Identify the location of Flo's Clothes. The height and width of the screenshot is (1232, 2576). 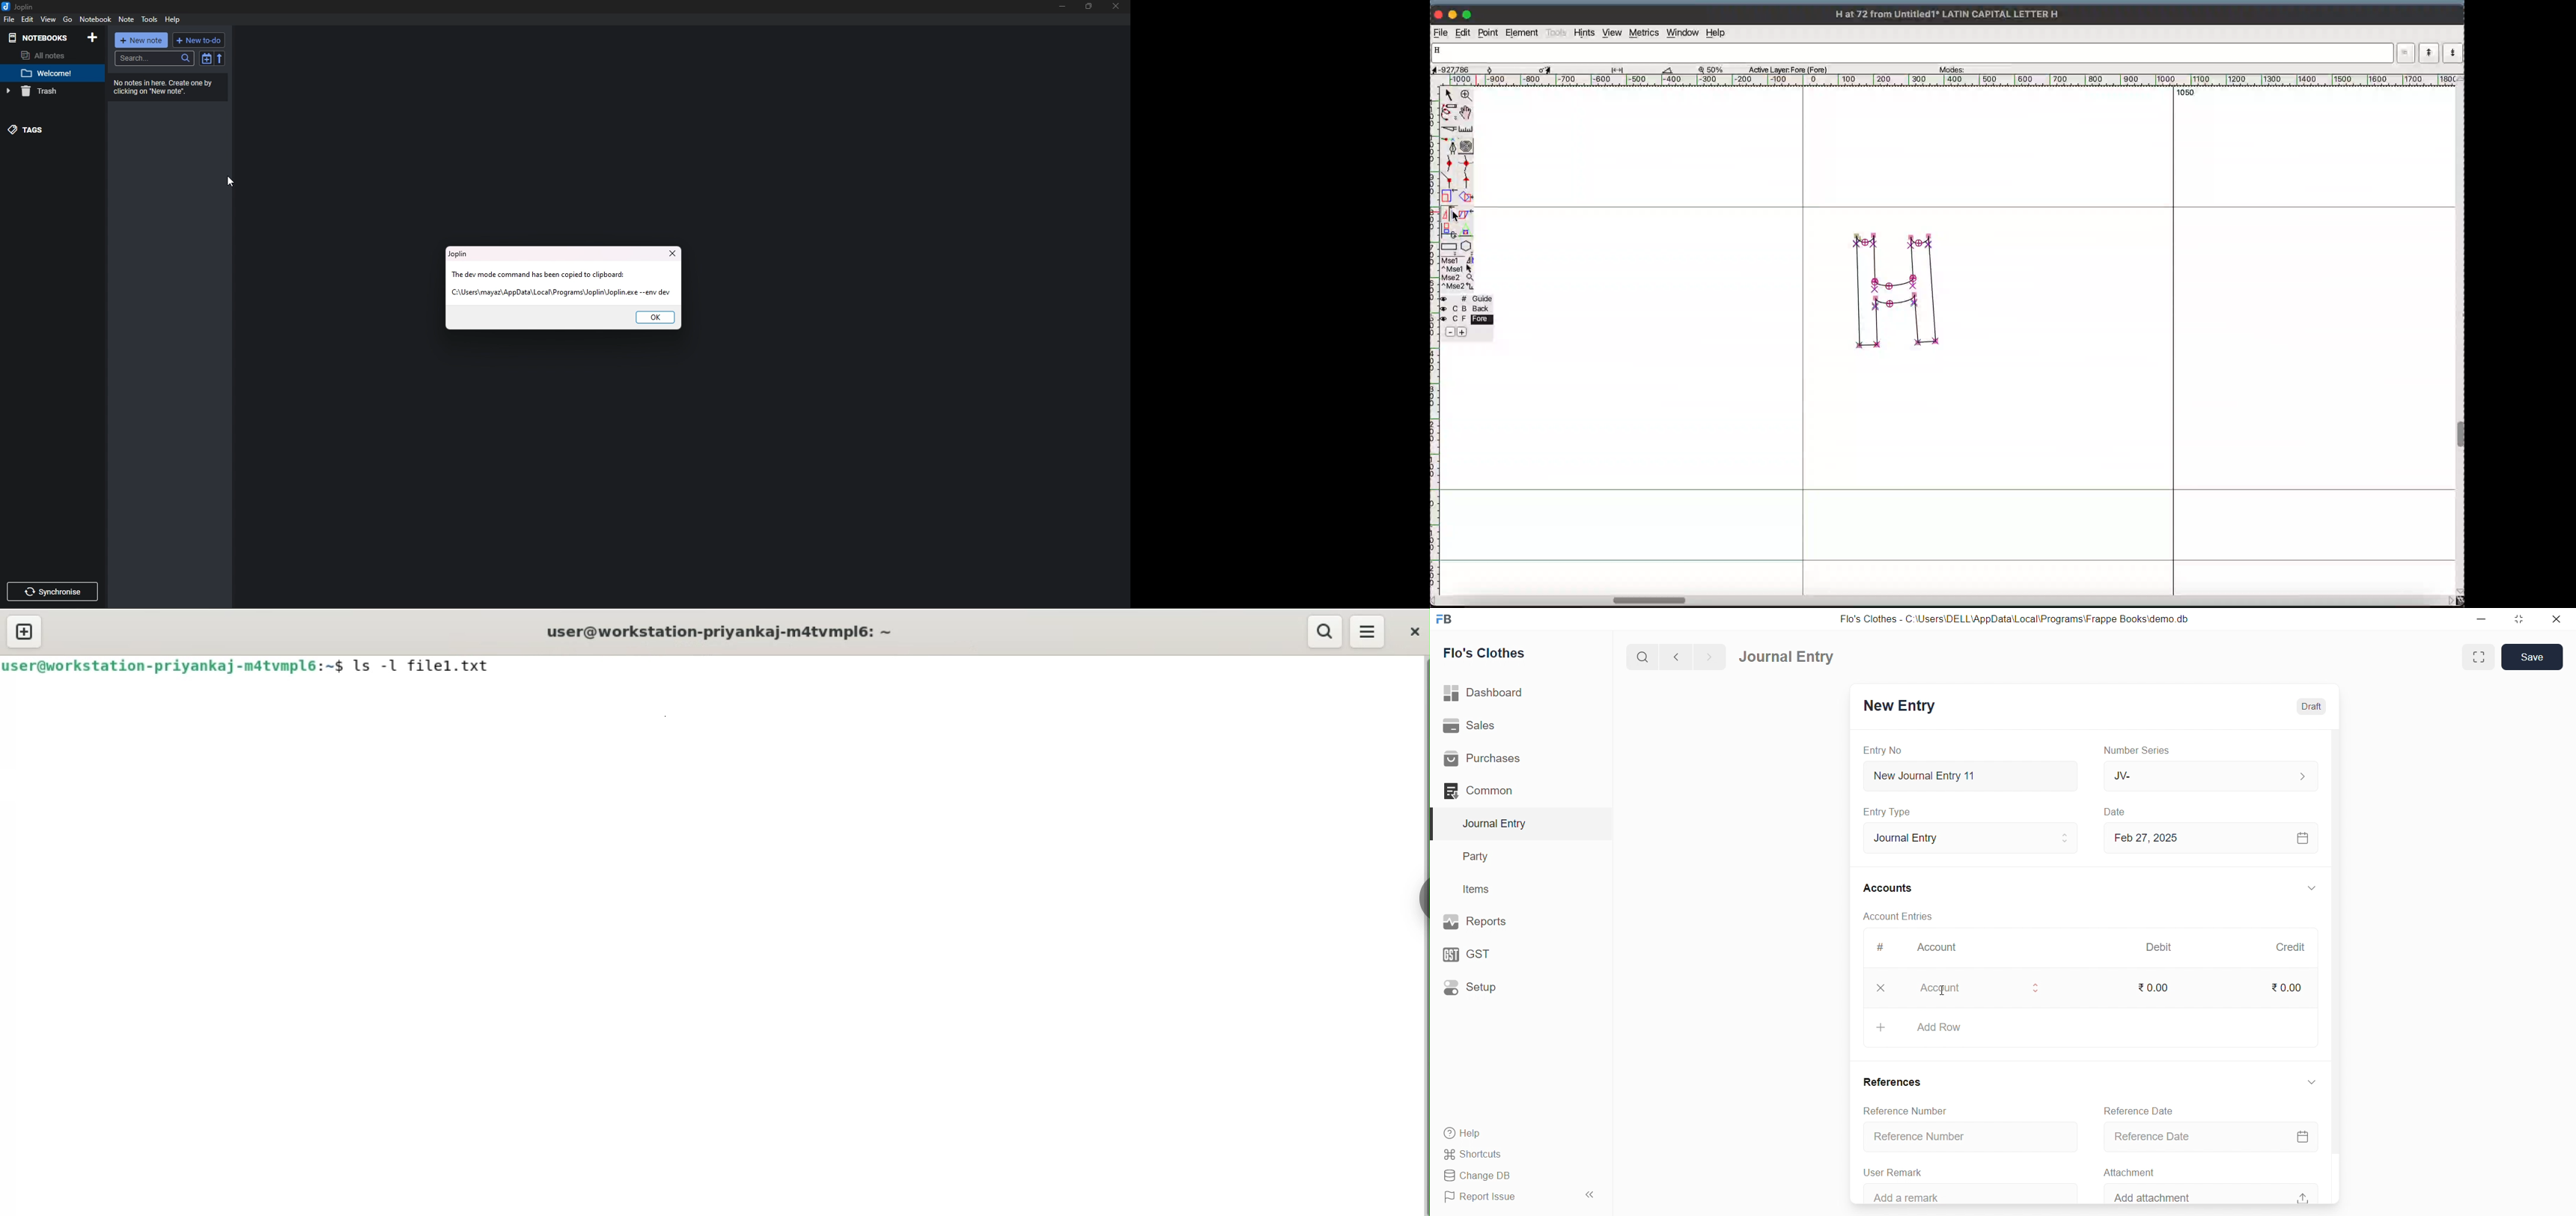
(1491, 653).